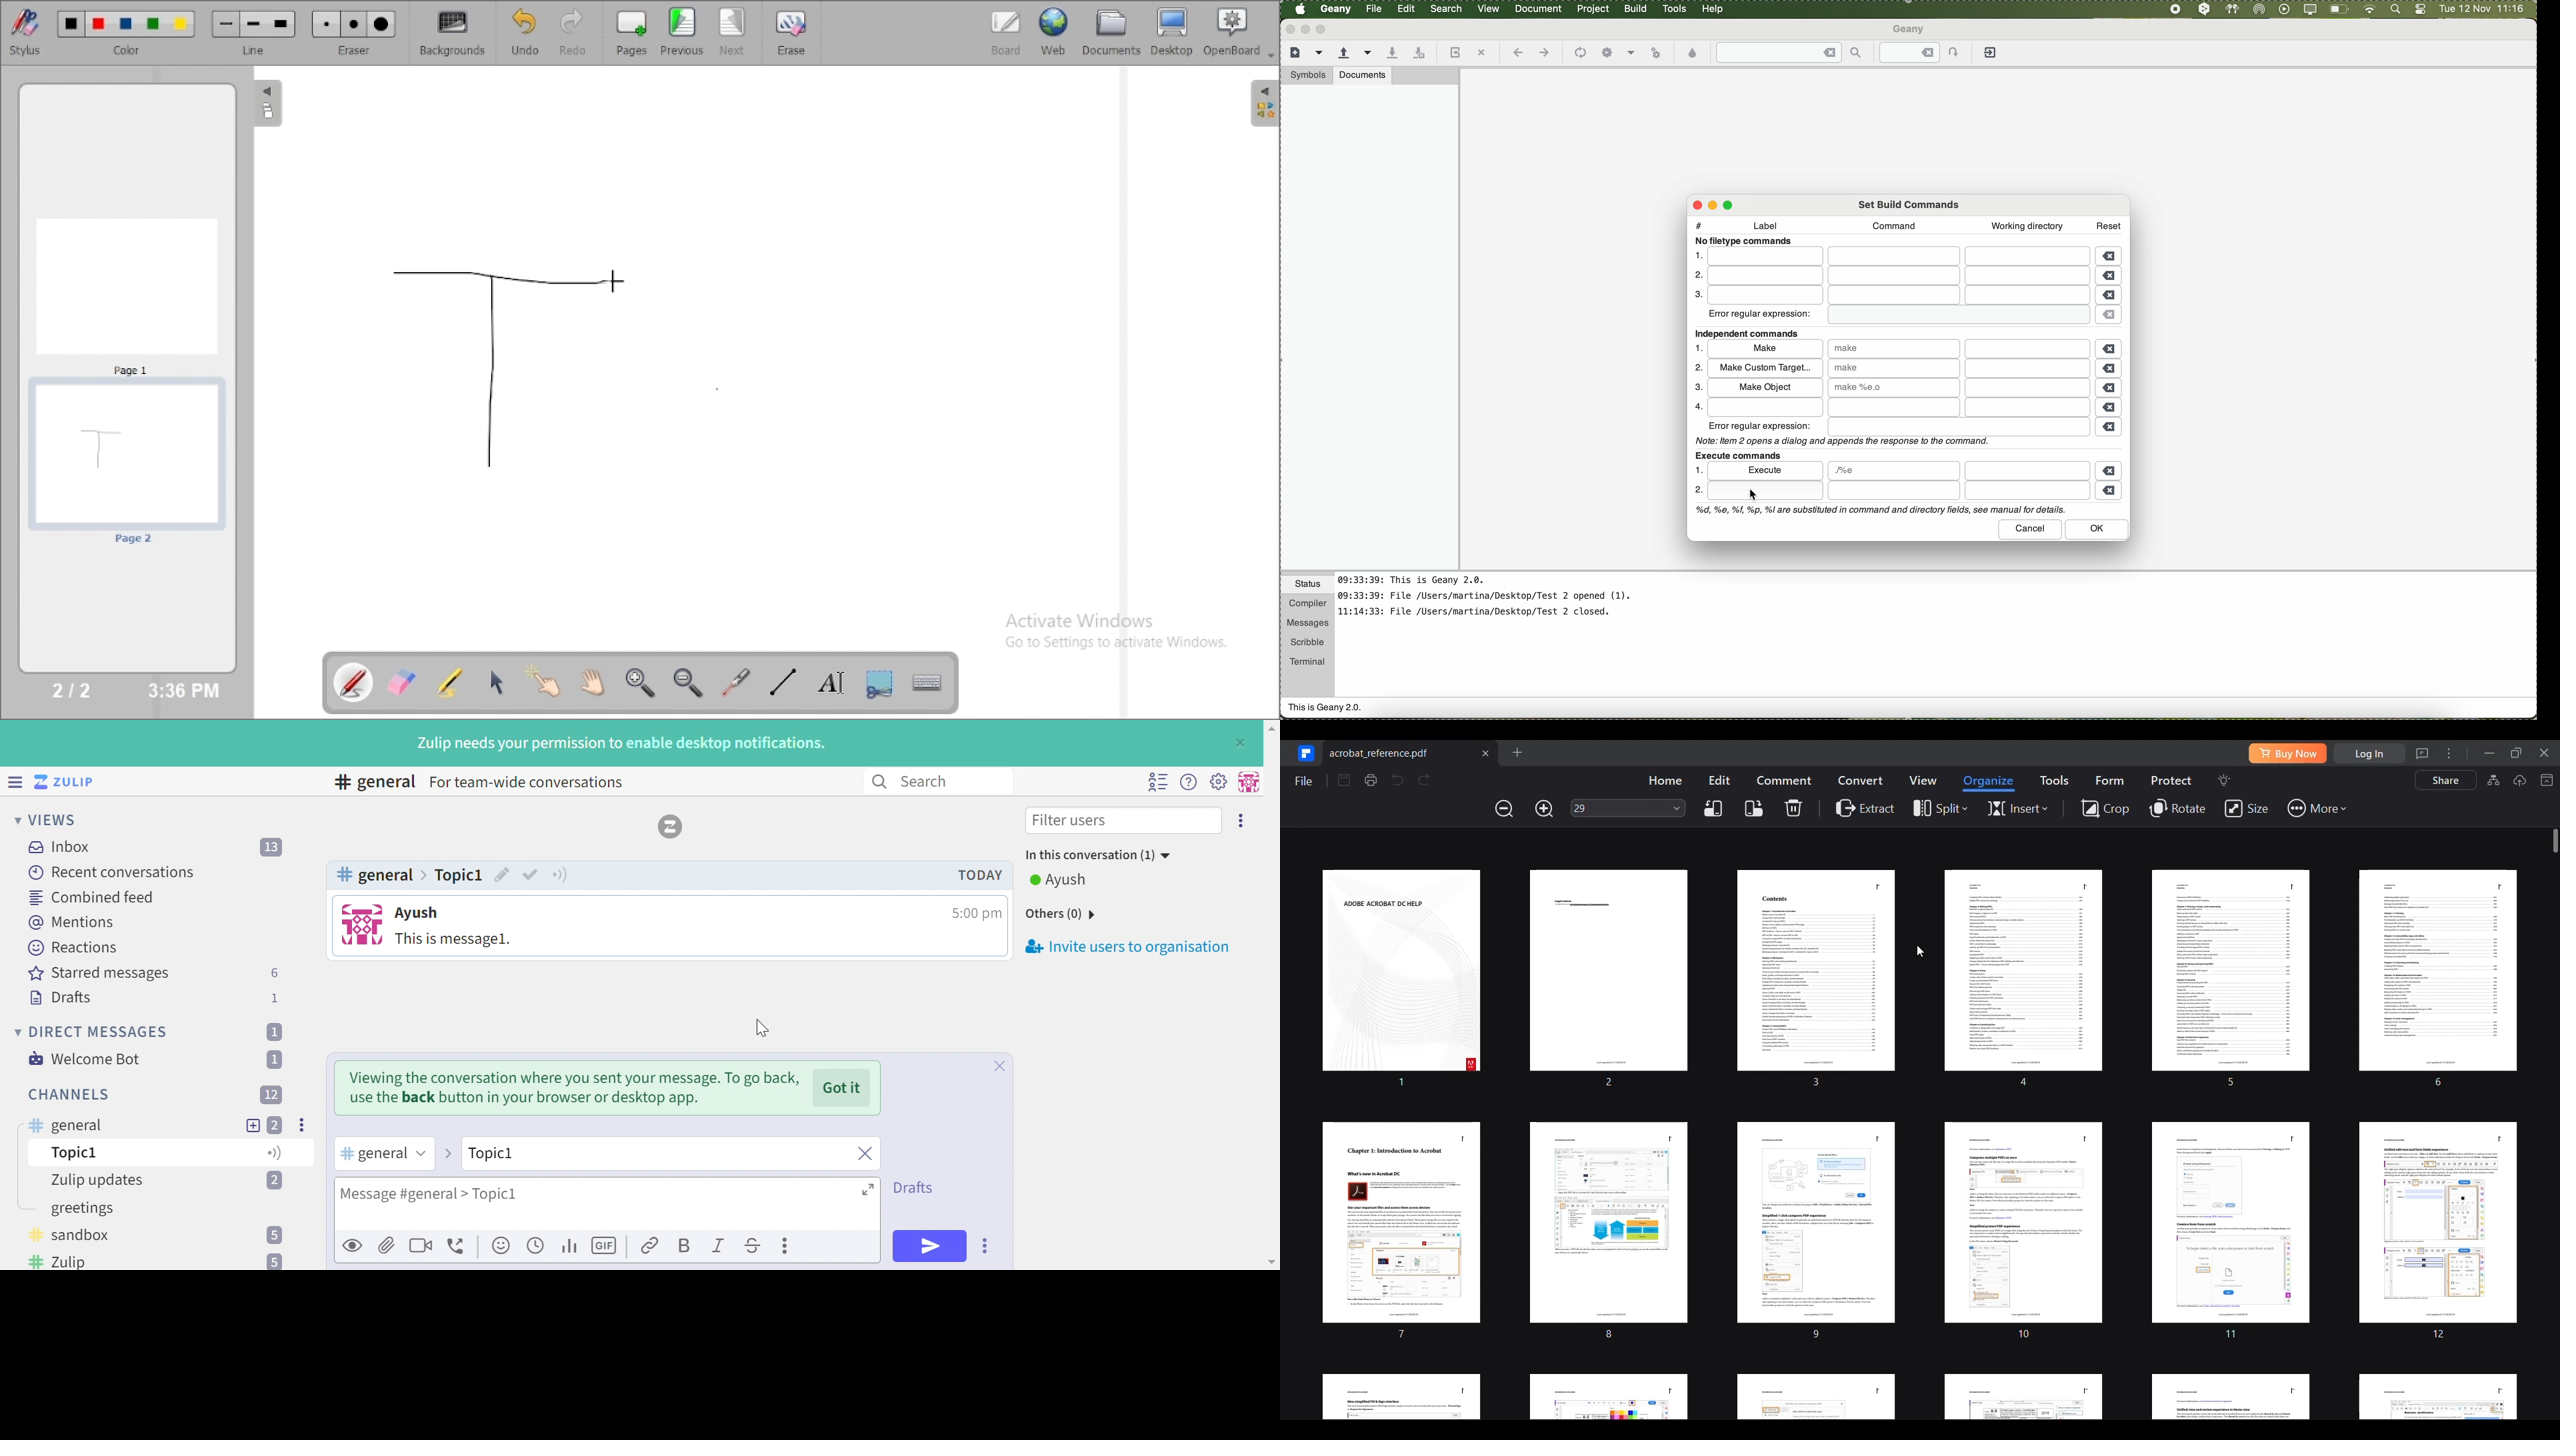 Image resolution: width=2576 pixels, height=1456 pixels. Describe the element at coordinates (753, 1248) in the screenshot. I see `Strikethrough` at that location.